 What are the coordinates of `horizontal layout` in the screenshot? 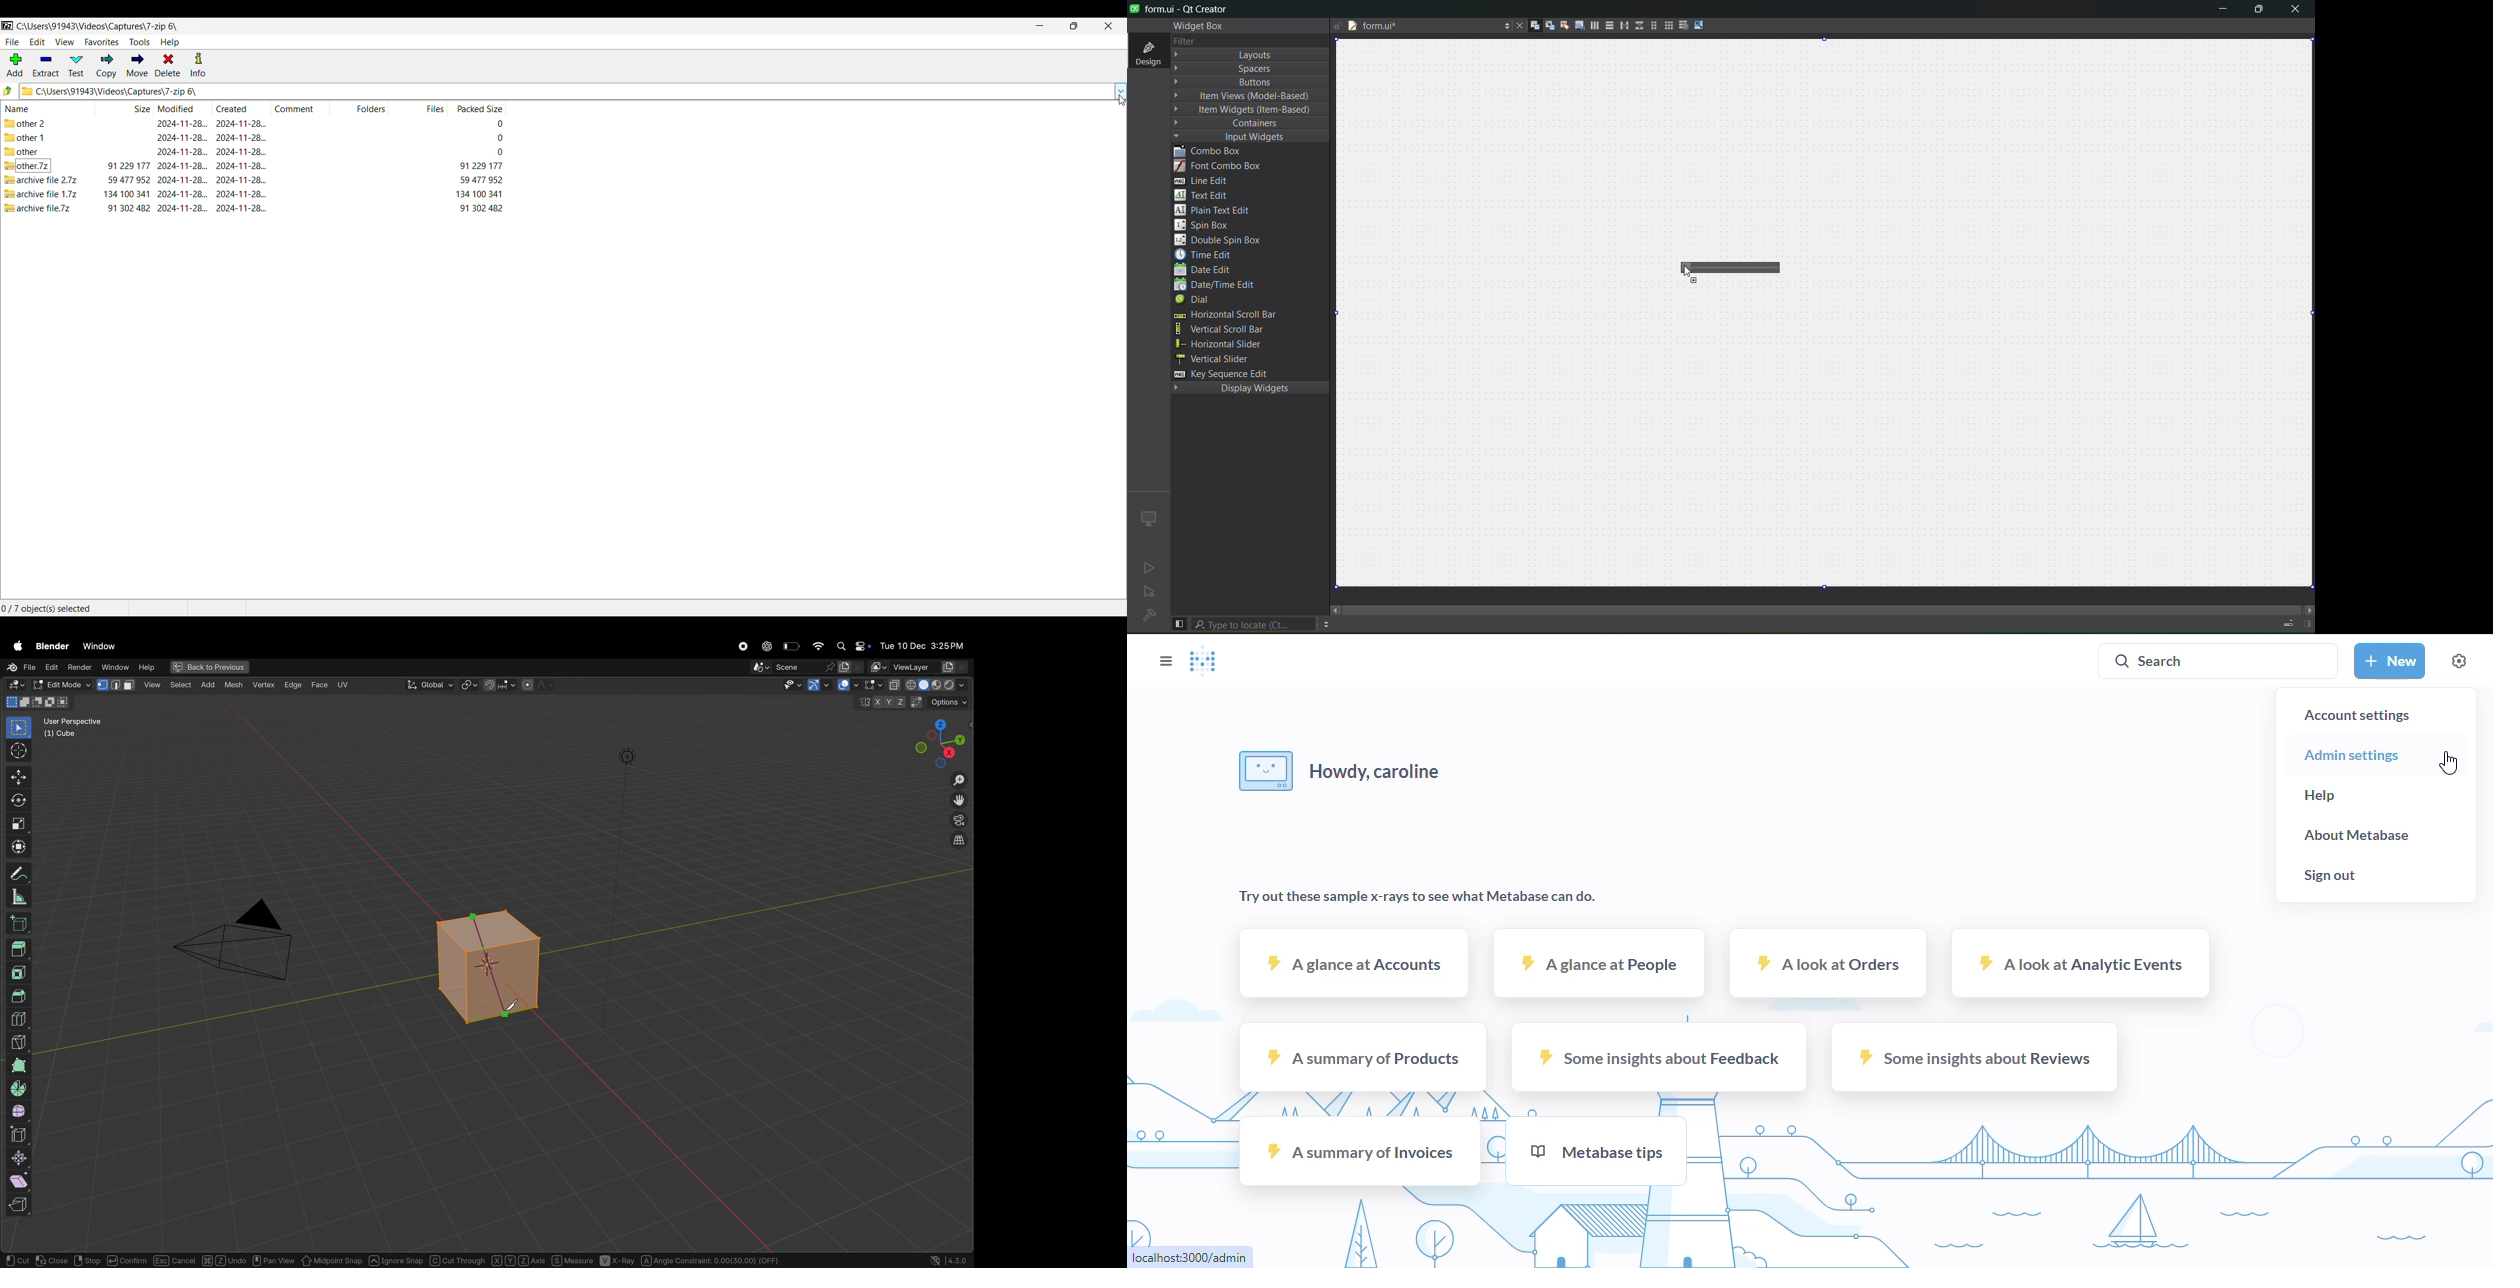 It's located at (1591, 25).